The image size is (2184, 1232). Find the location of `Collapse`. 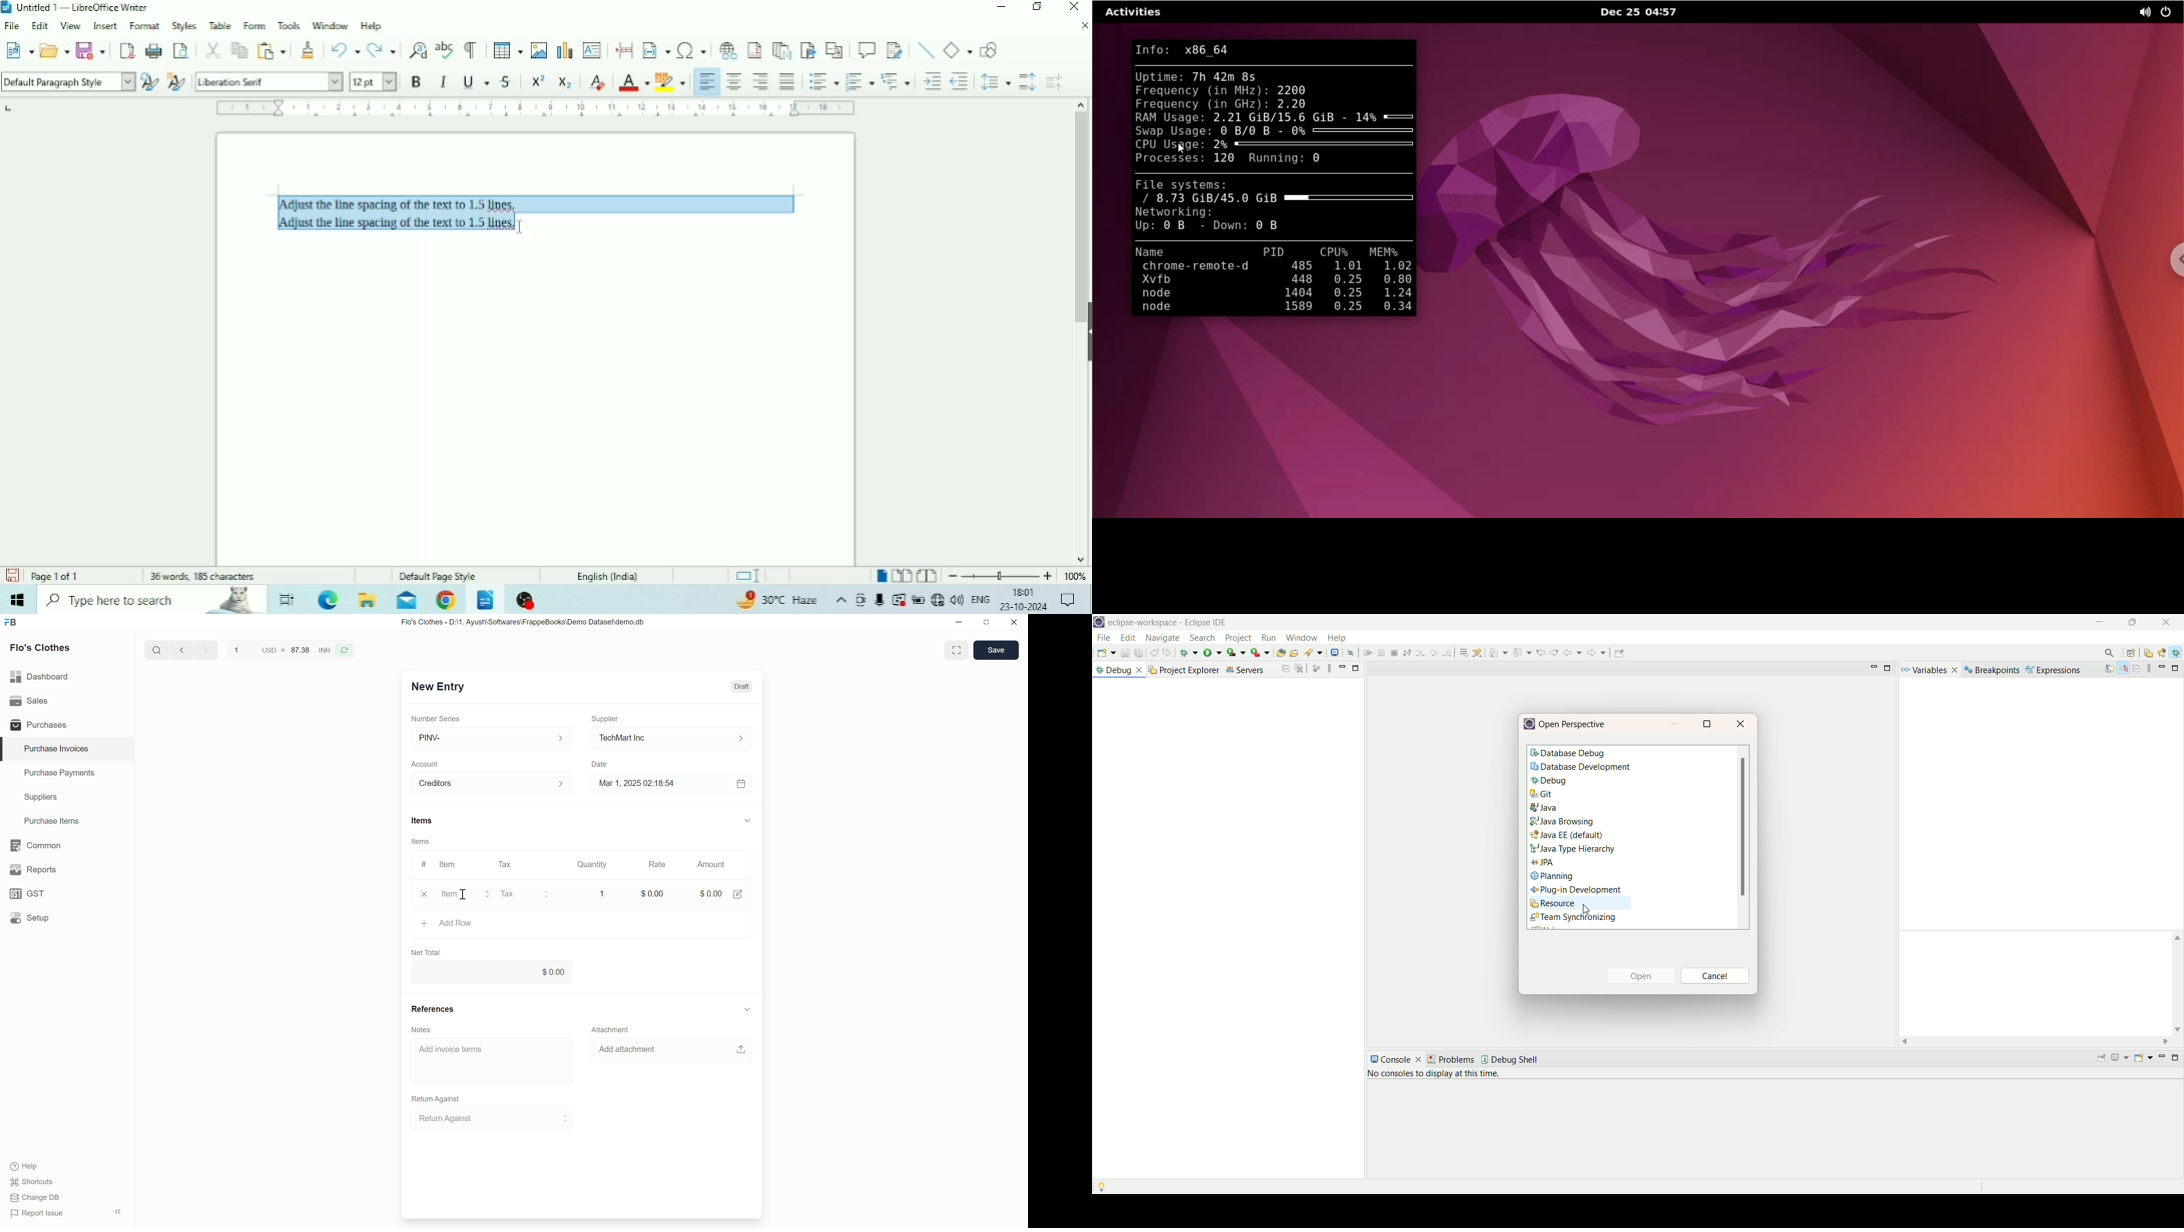

Collapse is located at coordinates (748, 1009).